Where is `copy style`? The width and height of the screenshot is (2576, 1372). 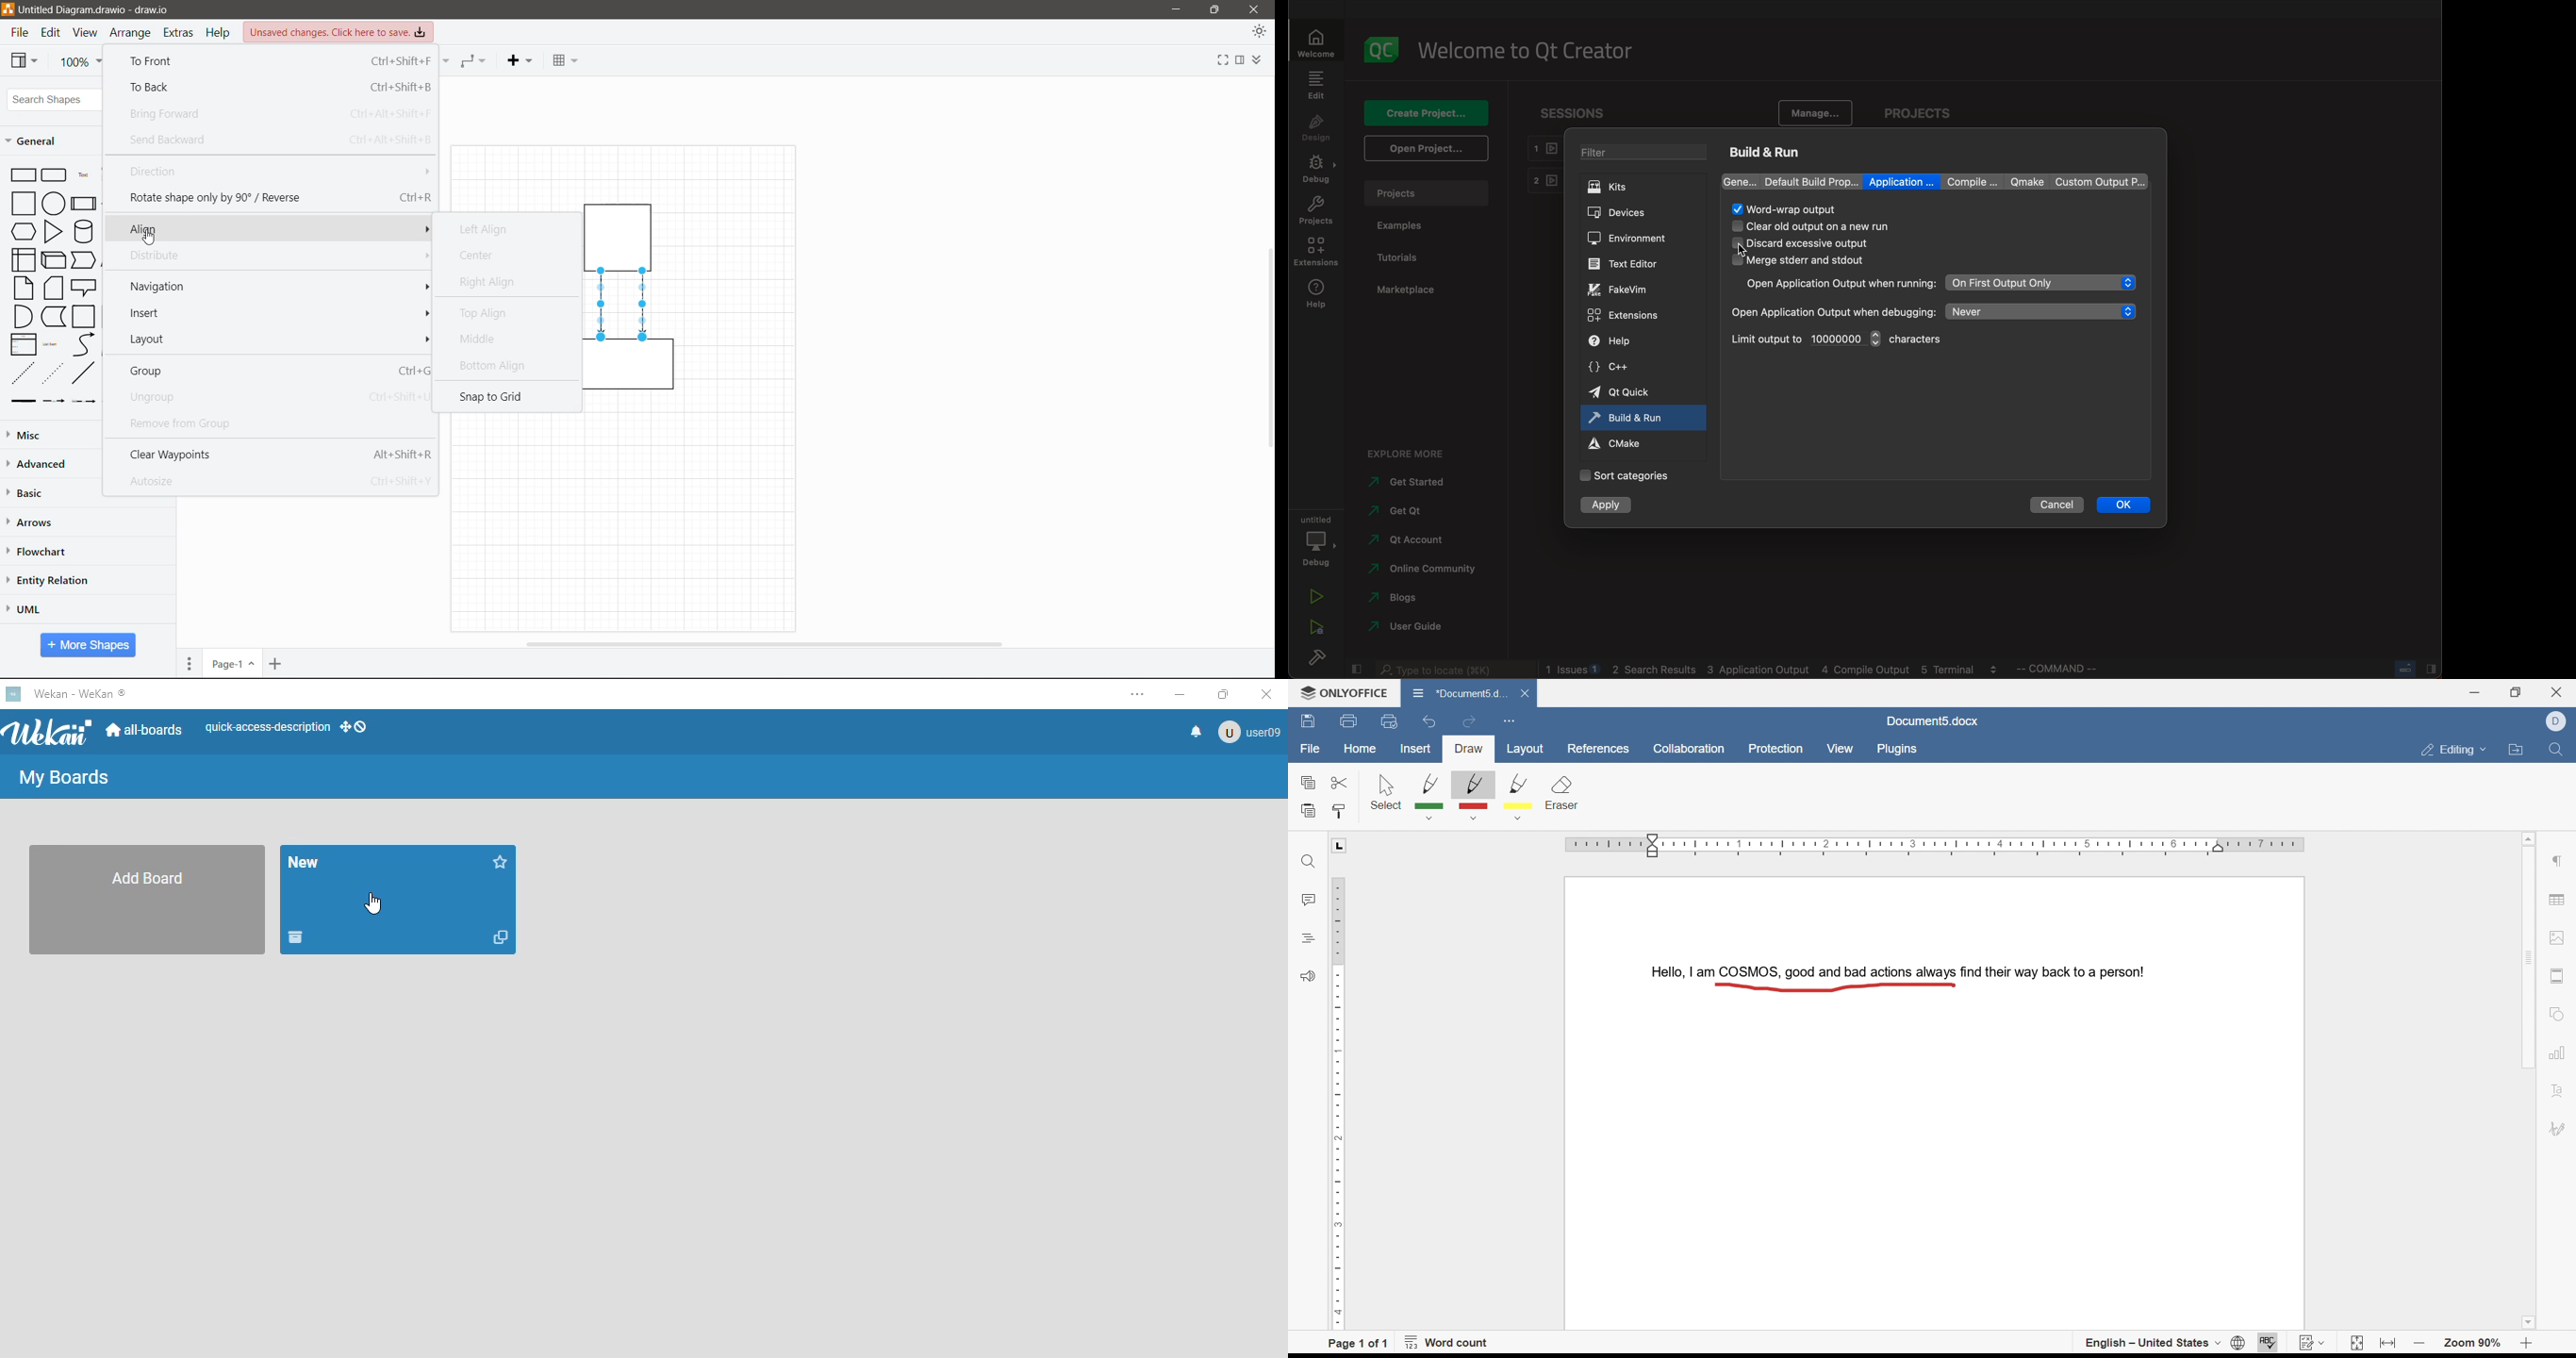
copy style is located at coordinates (1341, 810).